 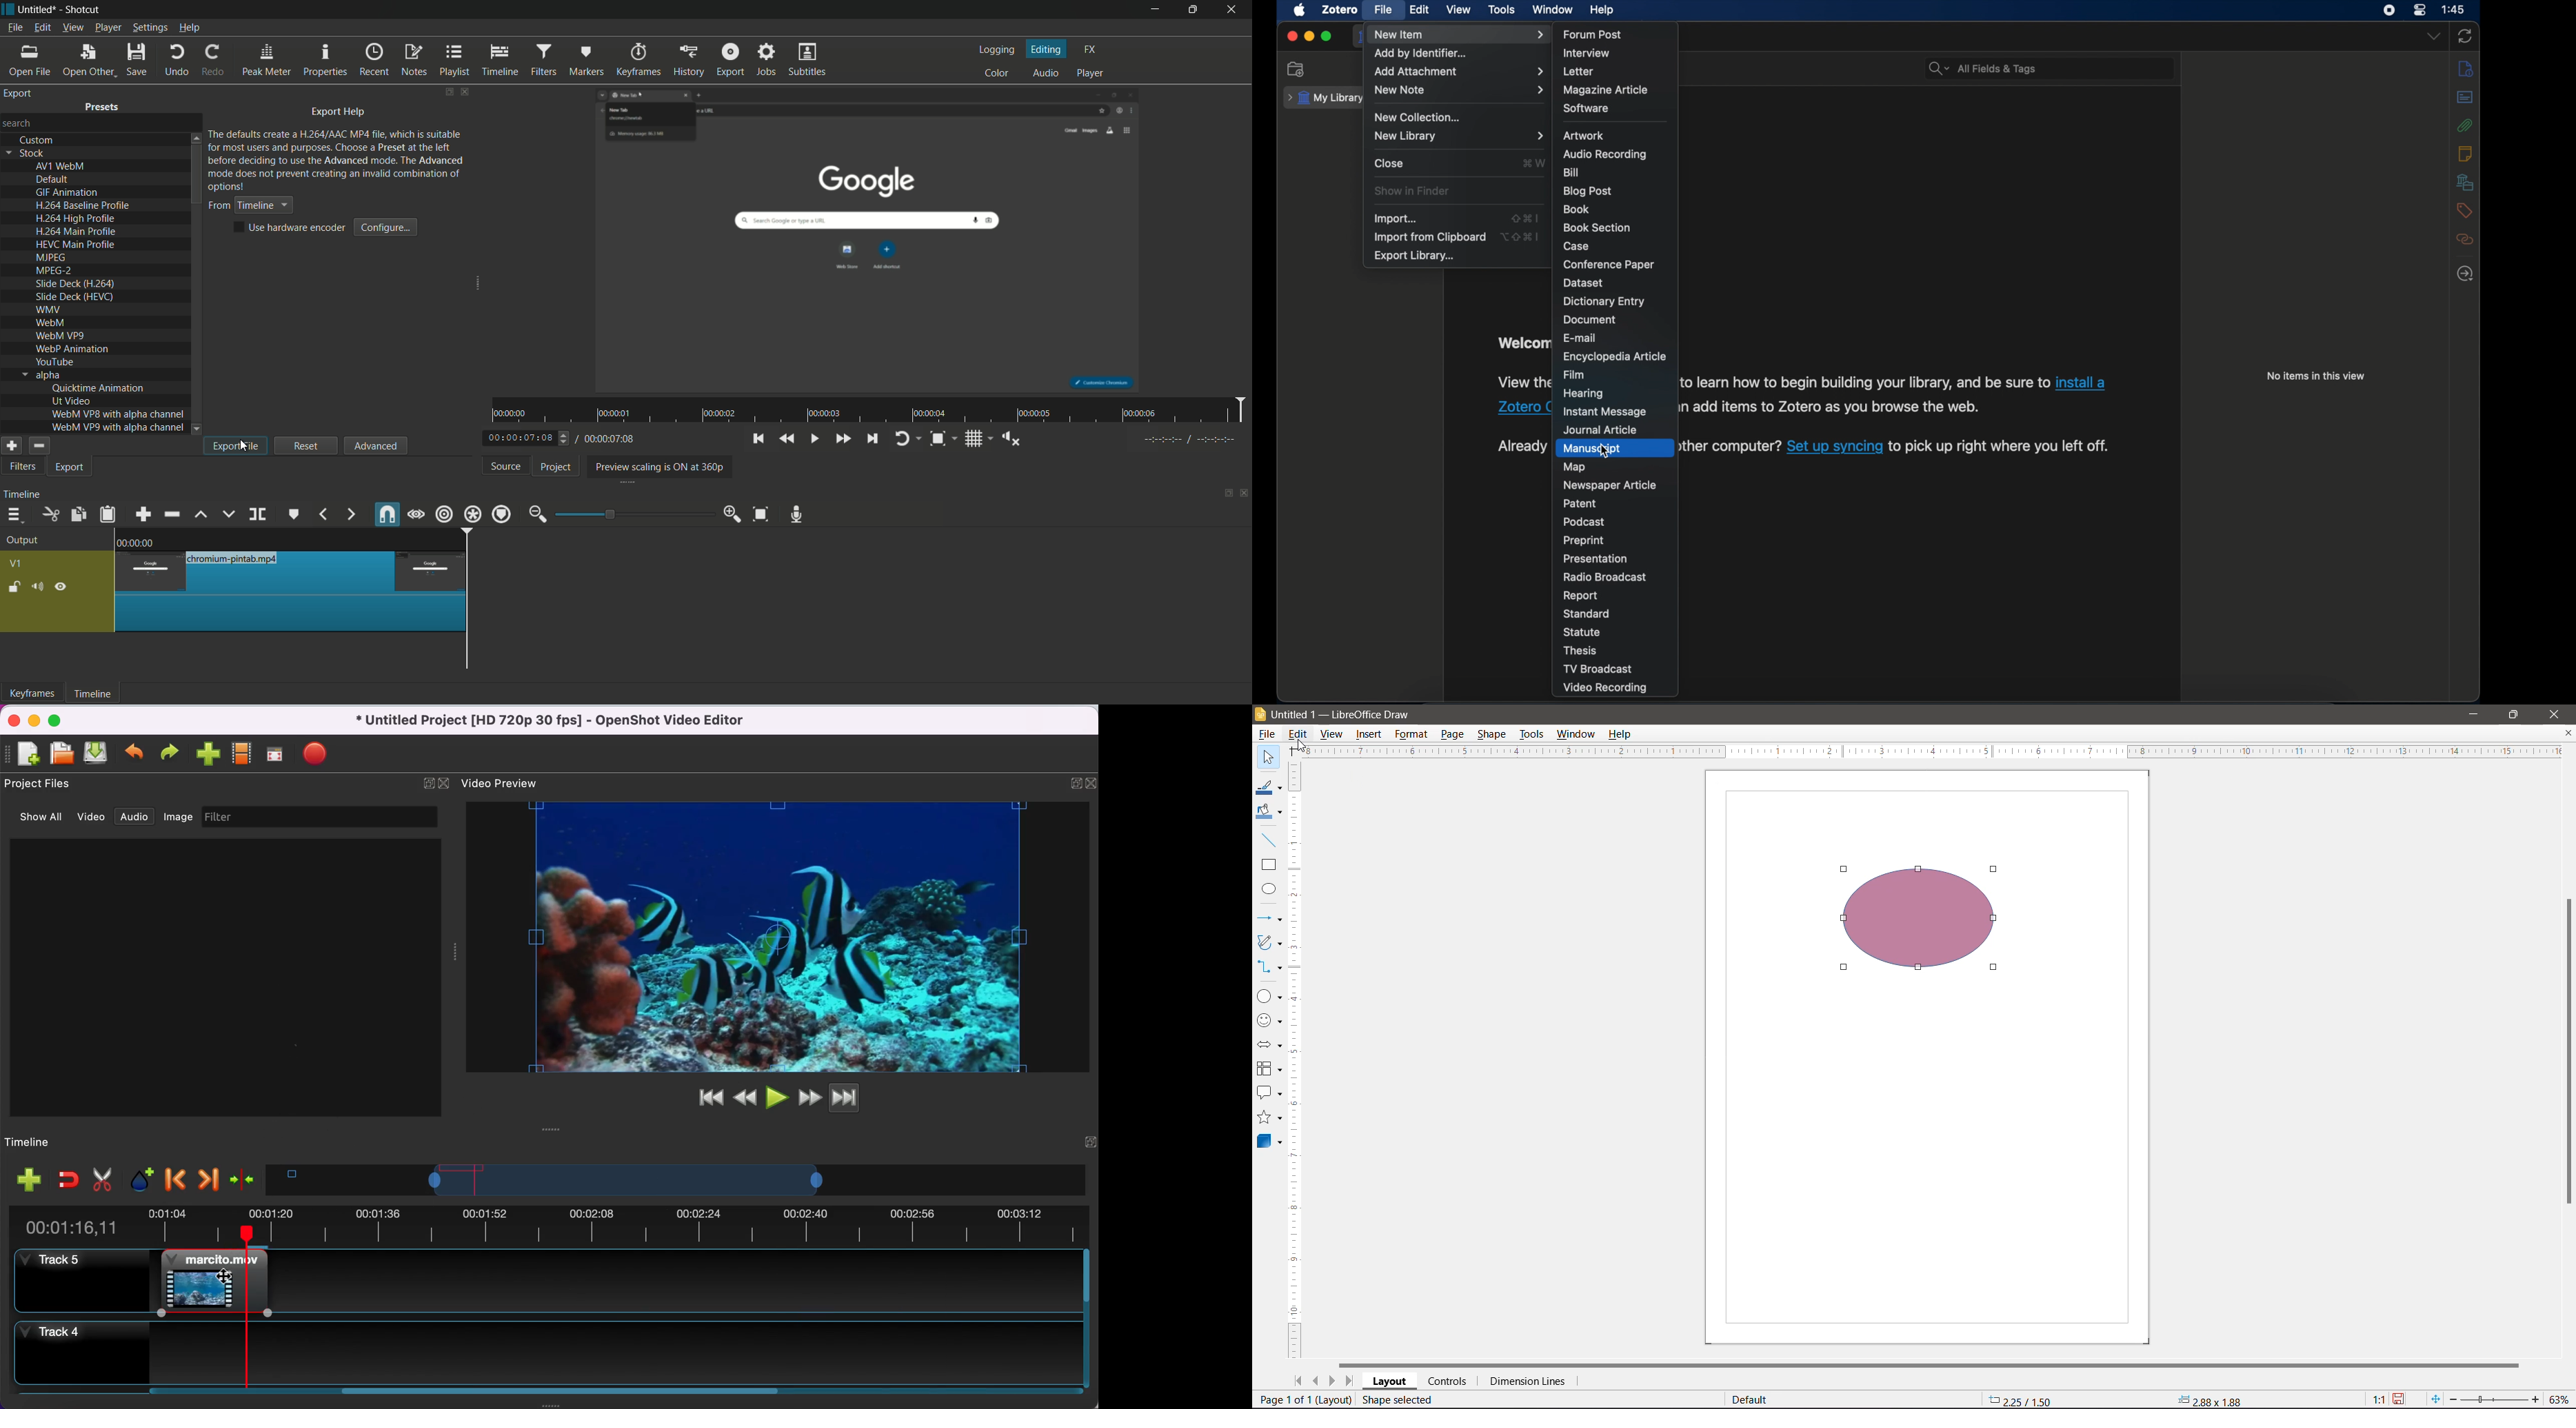 What do you see at coordinates (2434, 37) in the screenshot?
I see `dropdown` at bounding box center [2434, 37].